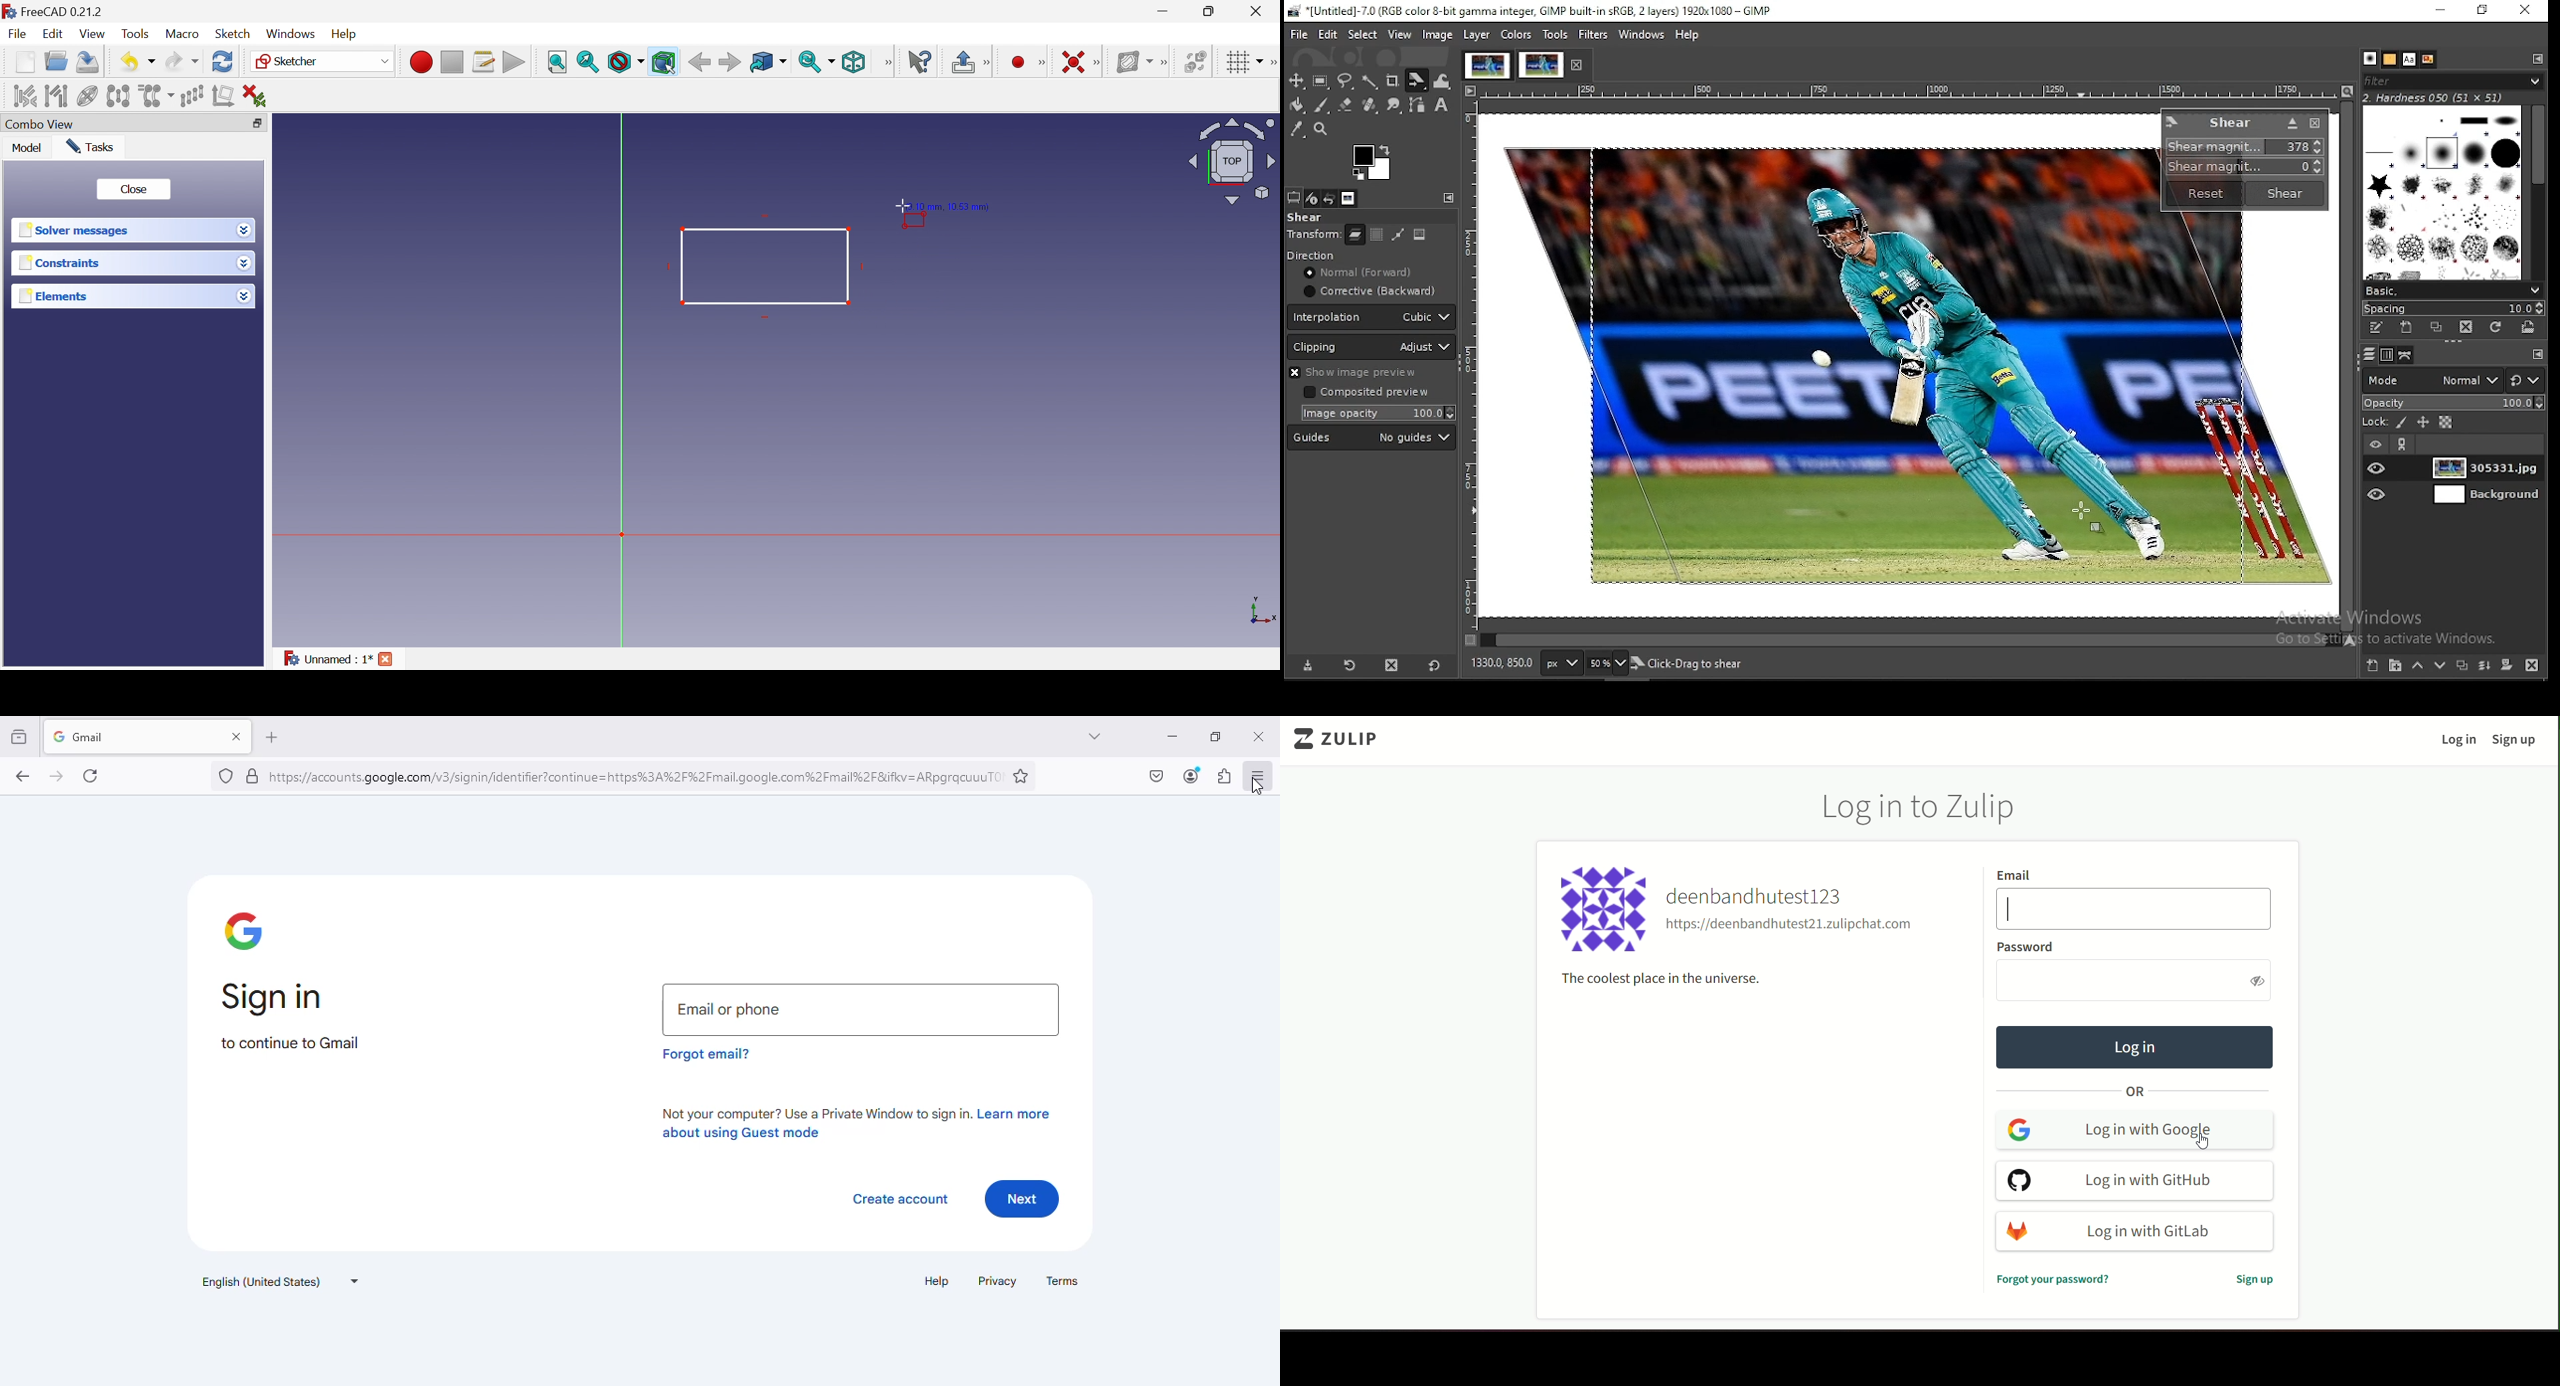  Describe the element at coordinates (235, 33) in the screenshot. I see `Sketch` at that location.